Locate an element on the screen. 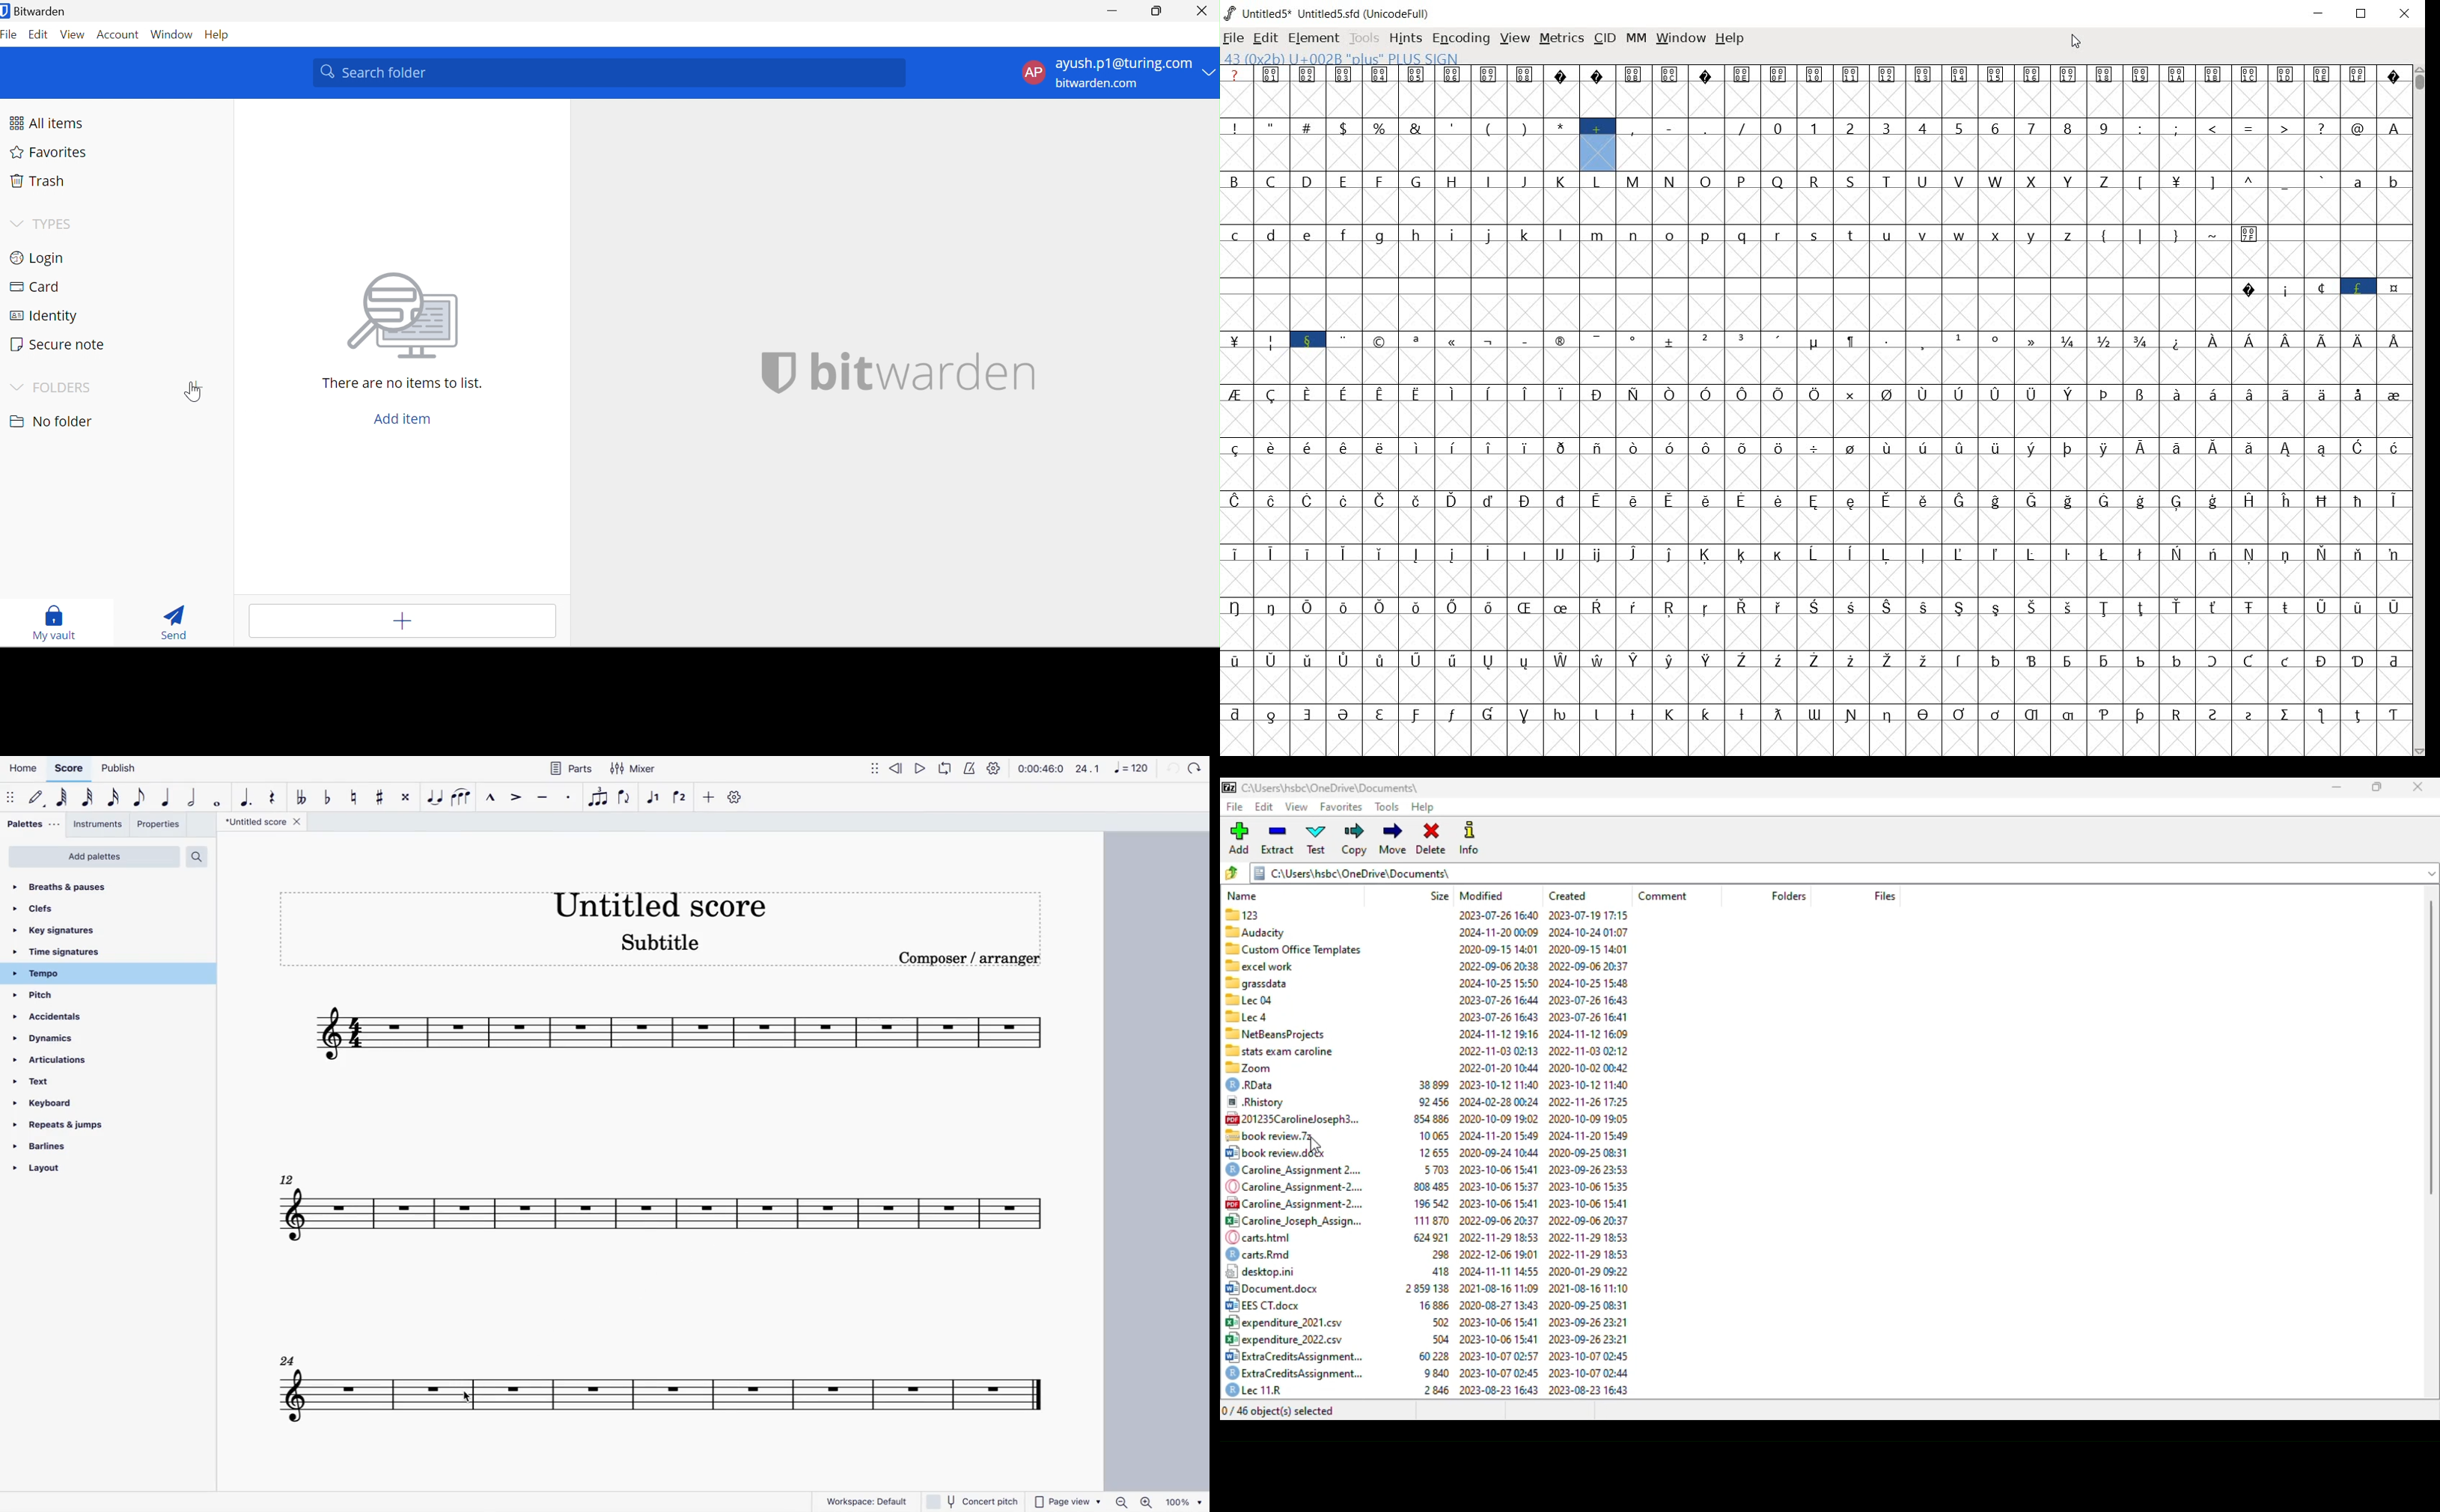 The height and width of the screenshot is (1512, 2464). scale is located at coordinates (1112, 768).